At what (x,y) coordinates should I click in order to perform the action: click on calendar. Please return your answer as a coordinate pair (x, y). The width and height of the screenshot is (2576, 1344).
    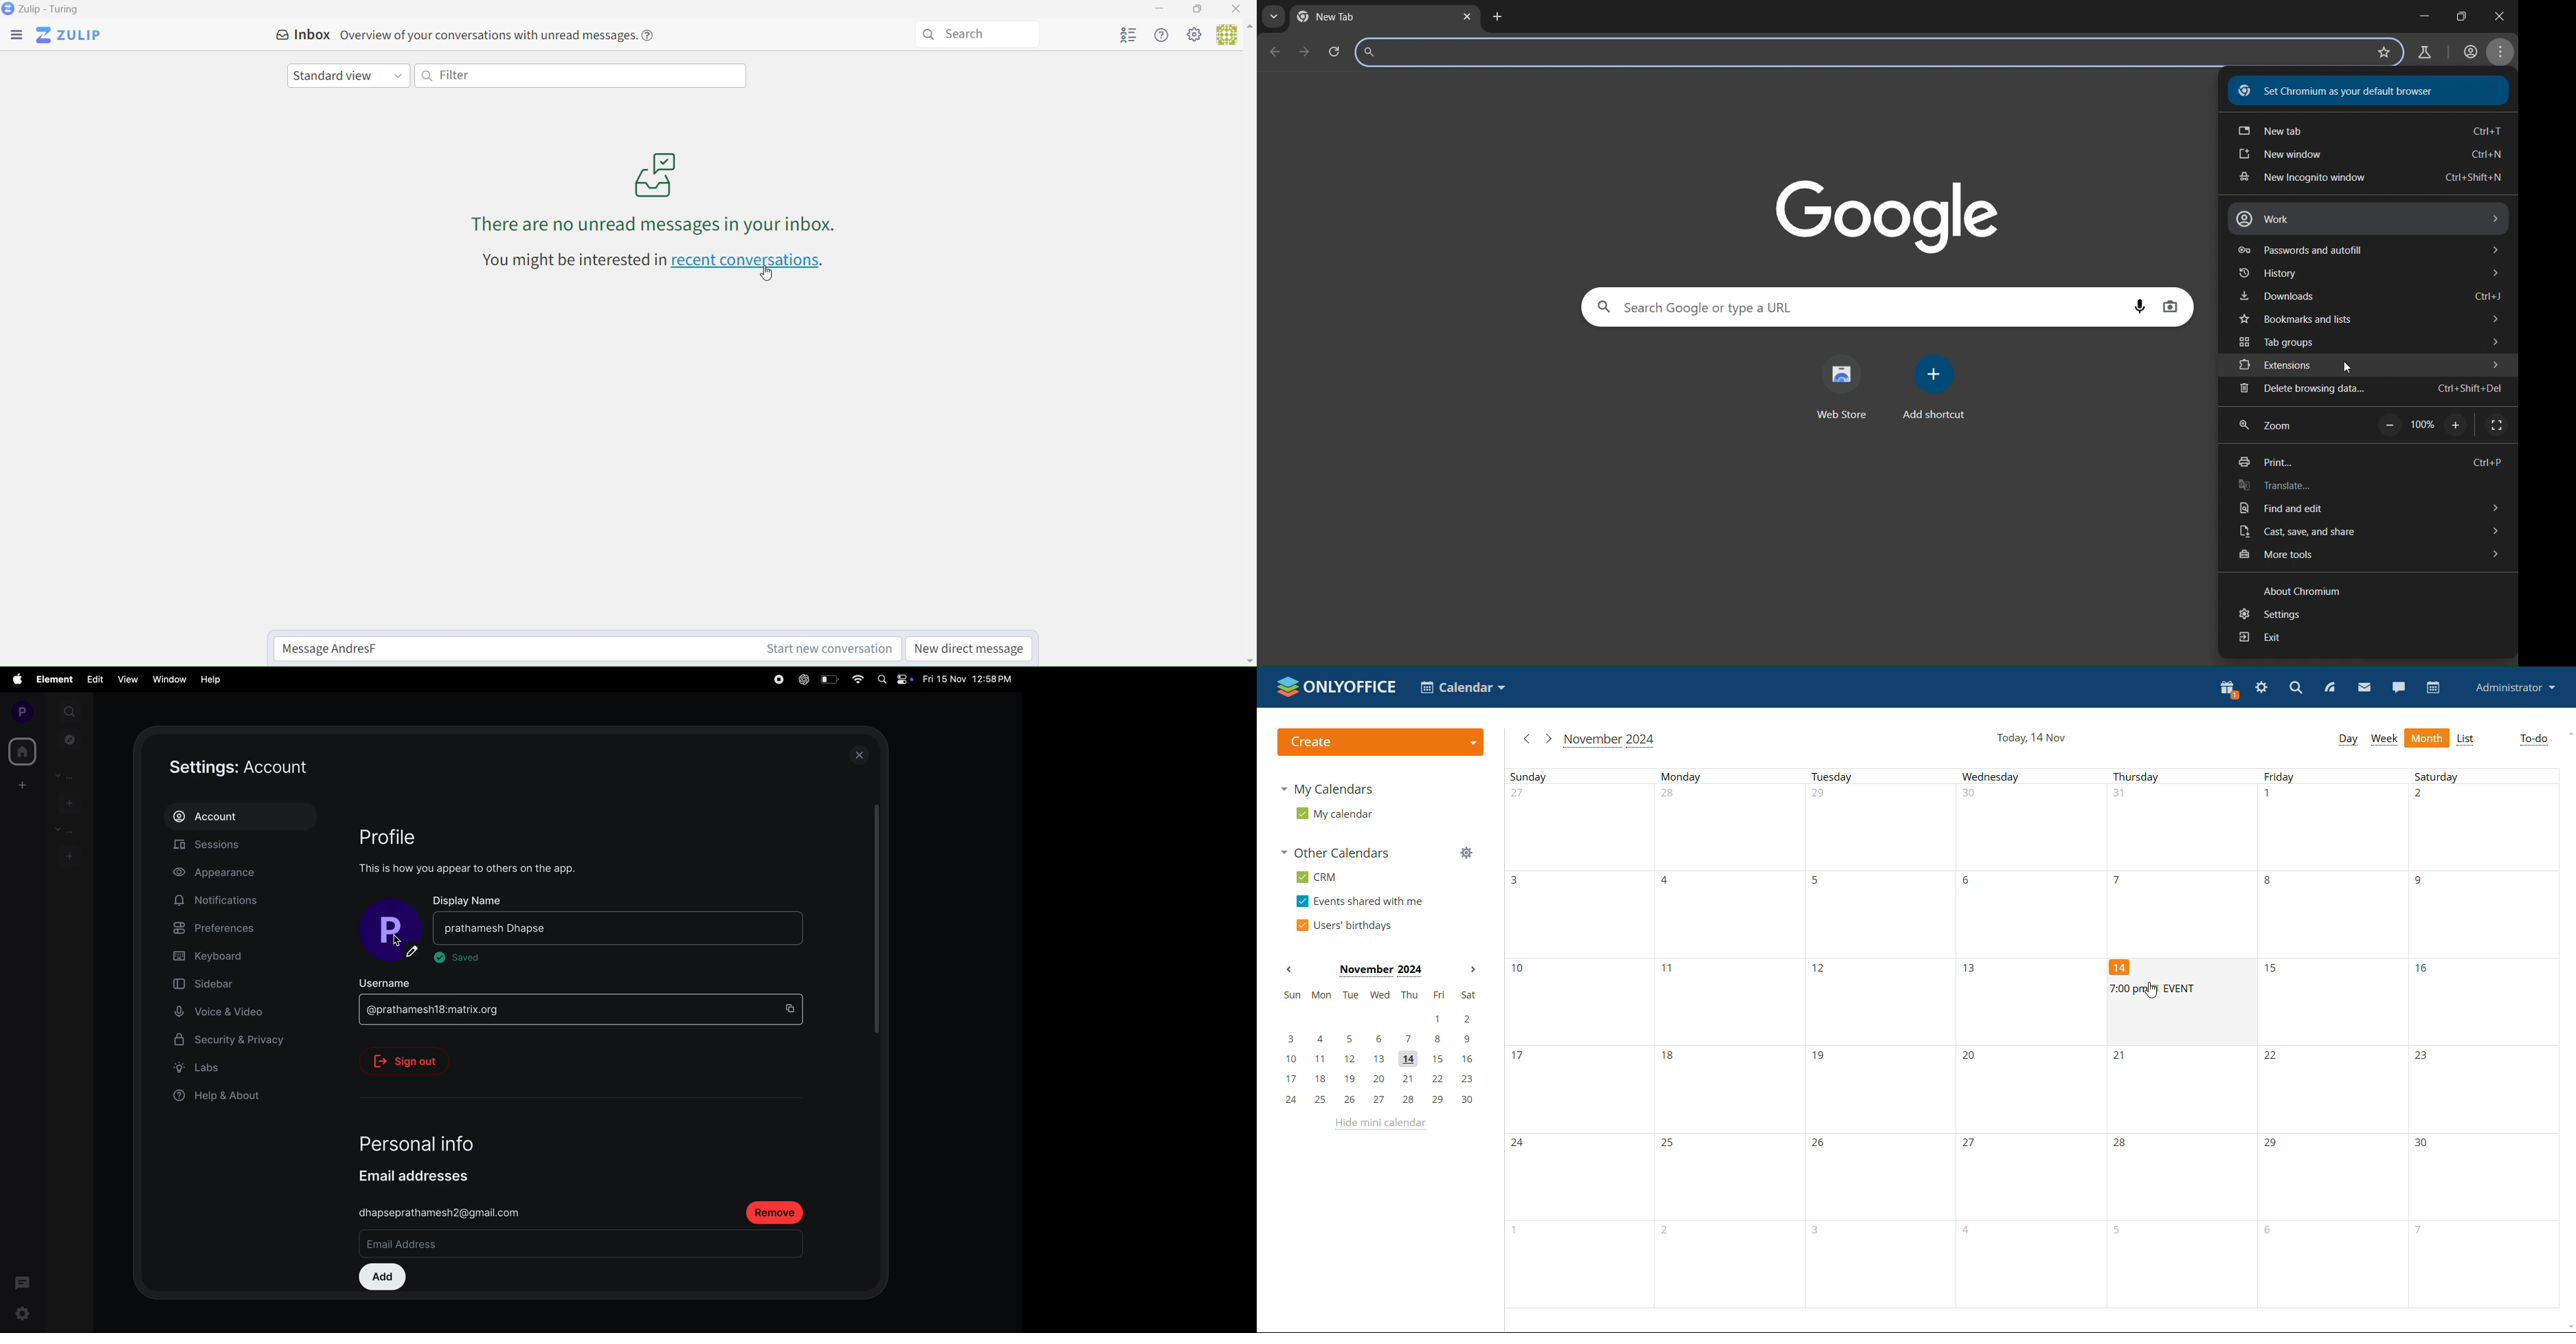
    Looking at the image, I should click on (2434, 688).